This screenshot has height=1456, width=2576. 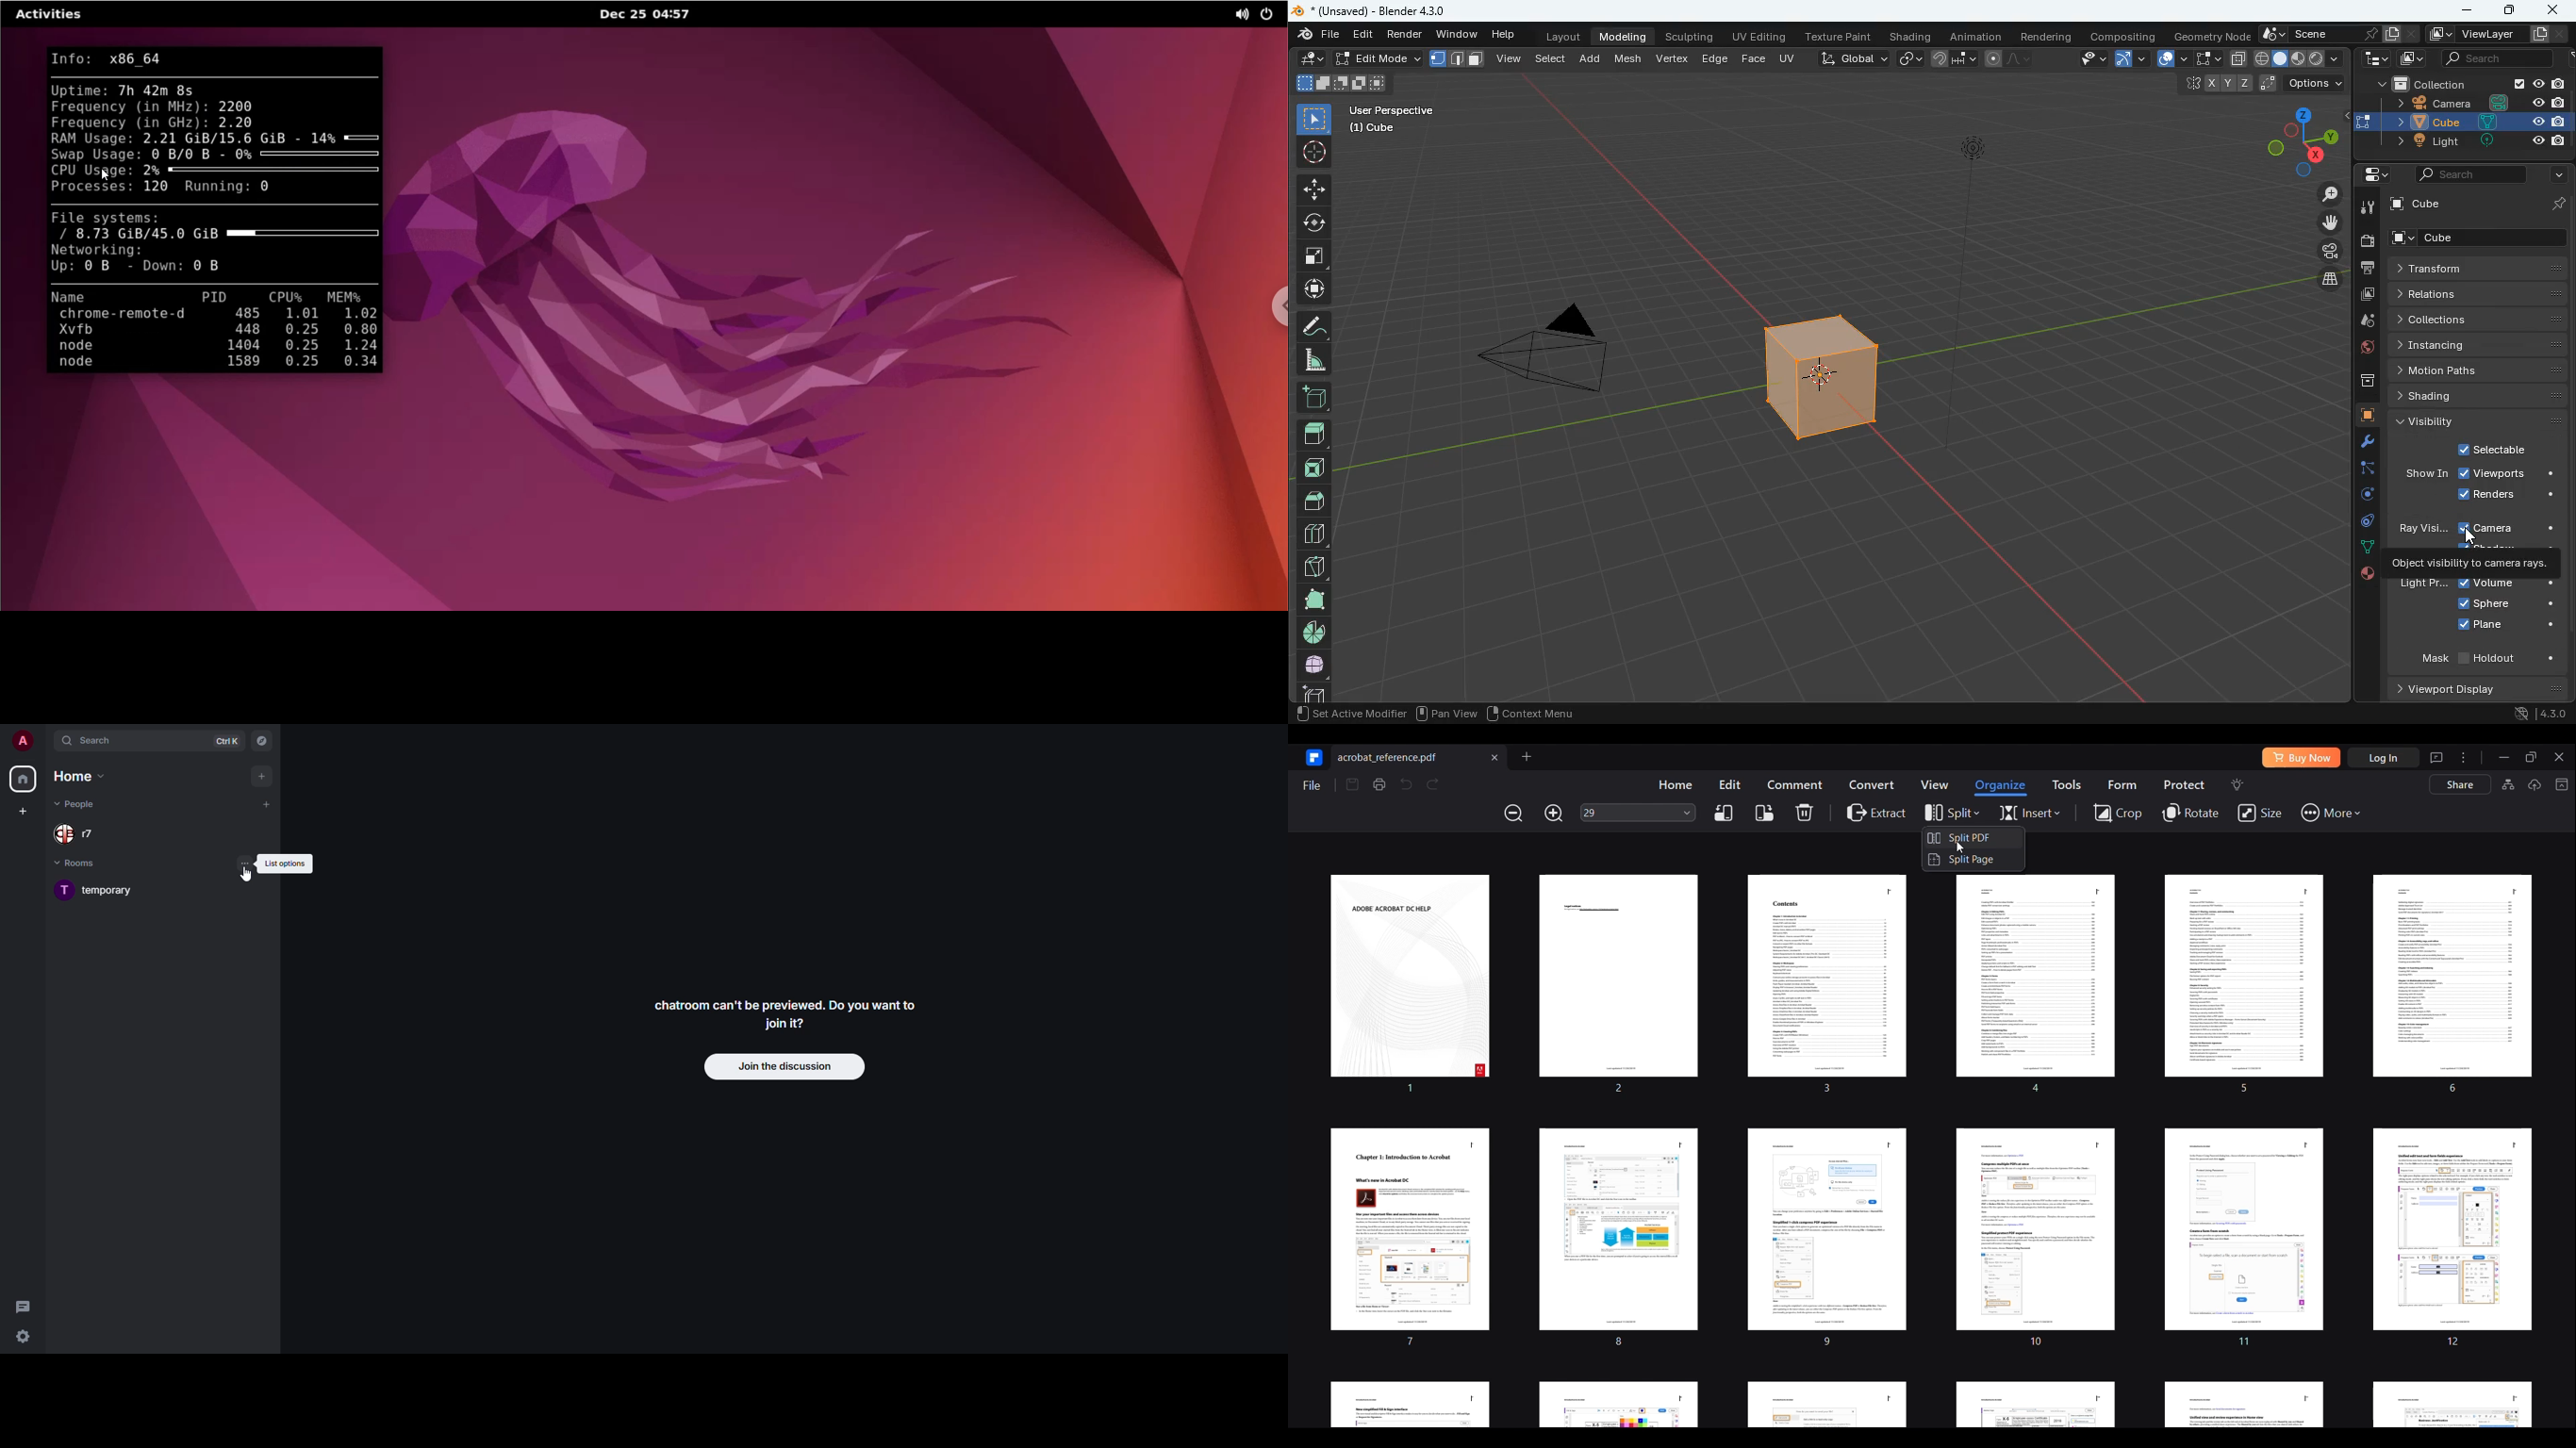 I want to click on uv editing, so click(x=1760, y=38).